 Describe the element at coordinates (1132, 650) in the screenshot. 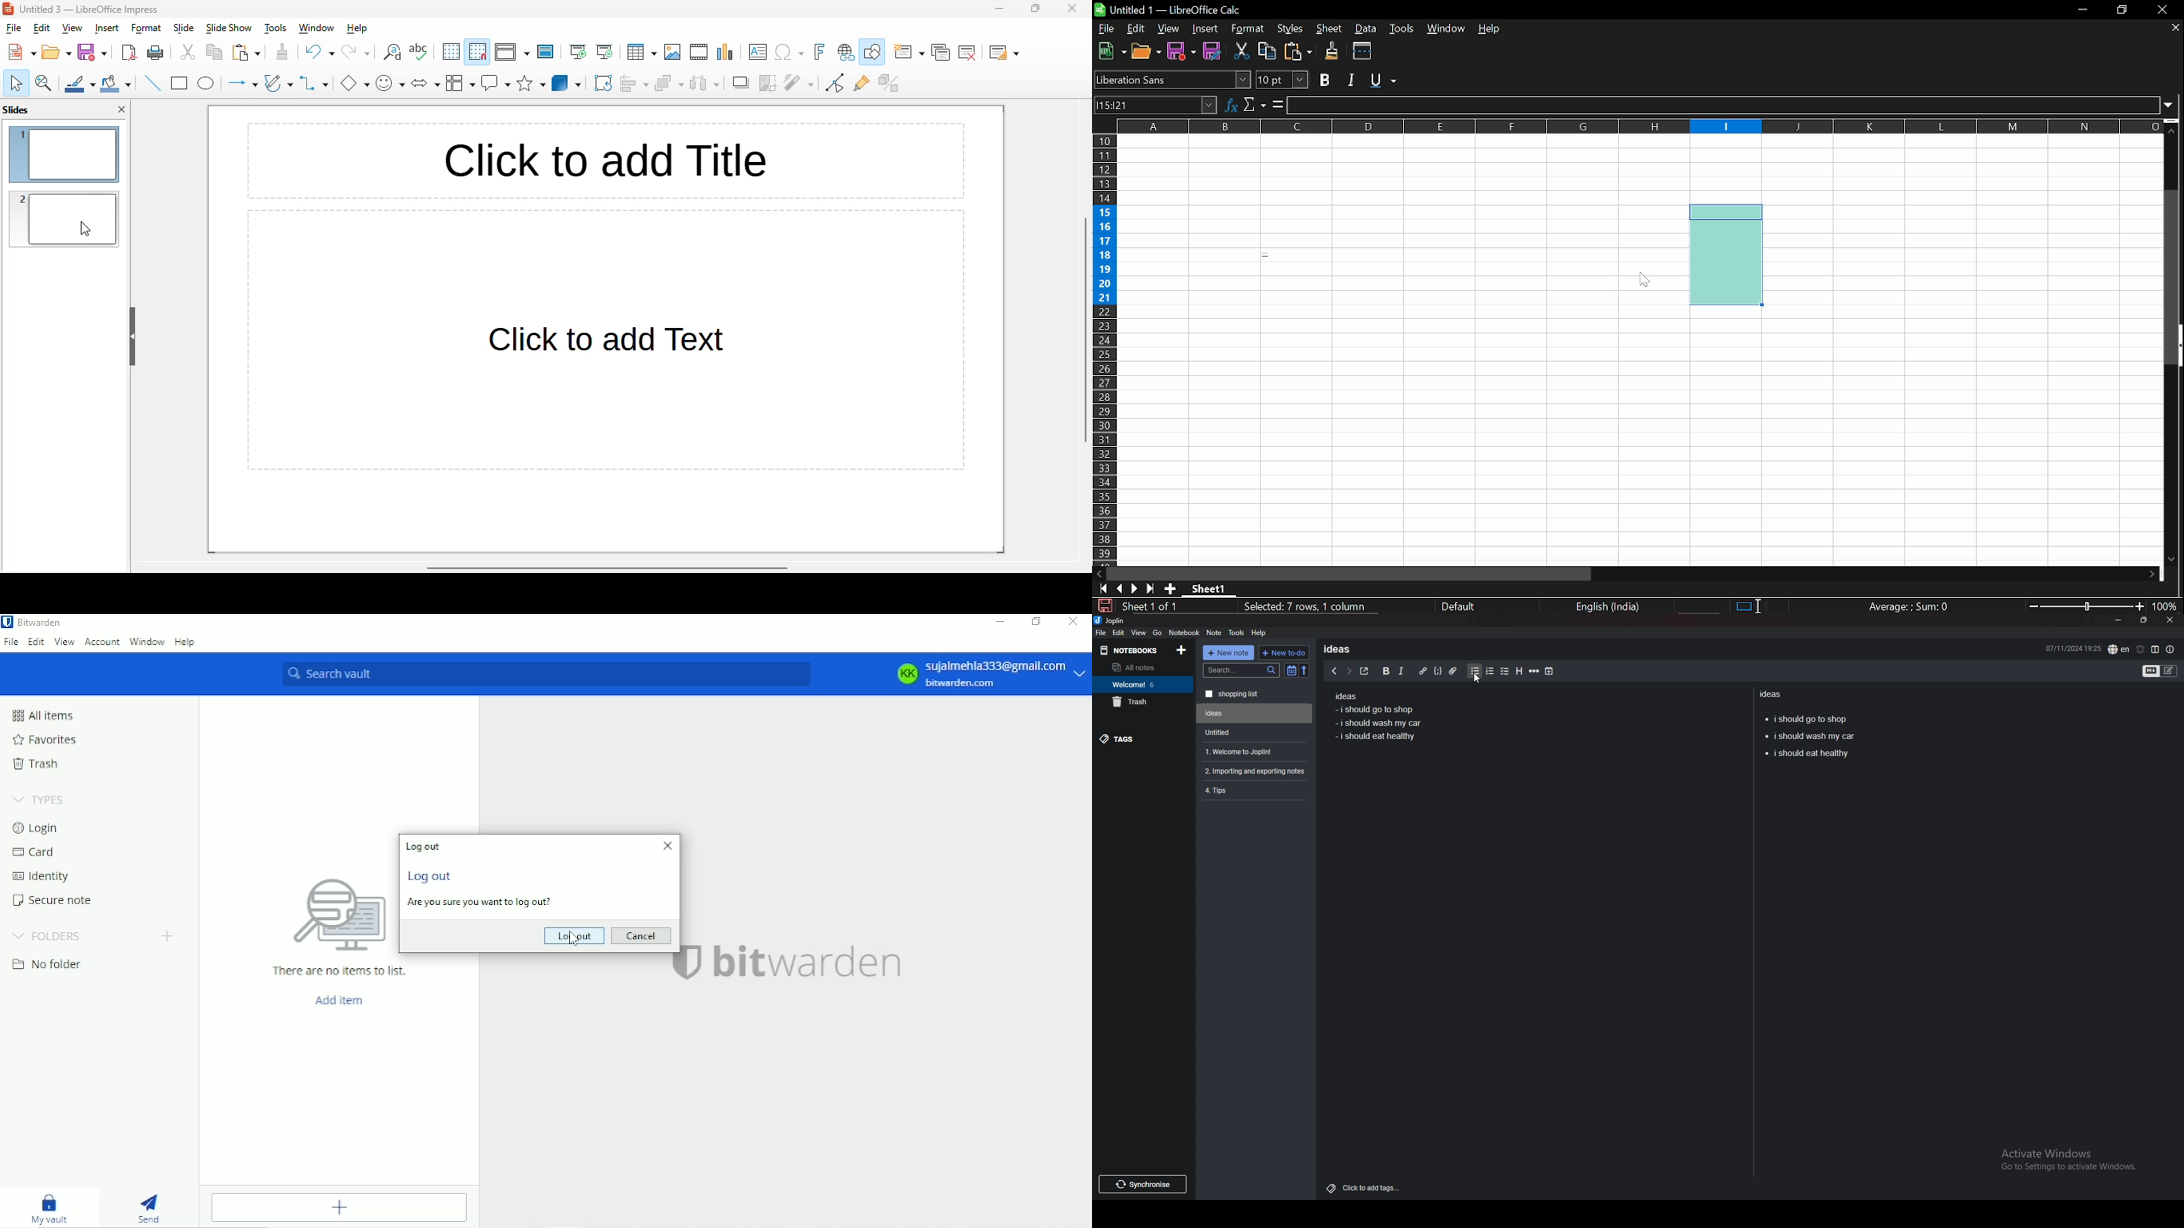

I see `notebooks` at that location.